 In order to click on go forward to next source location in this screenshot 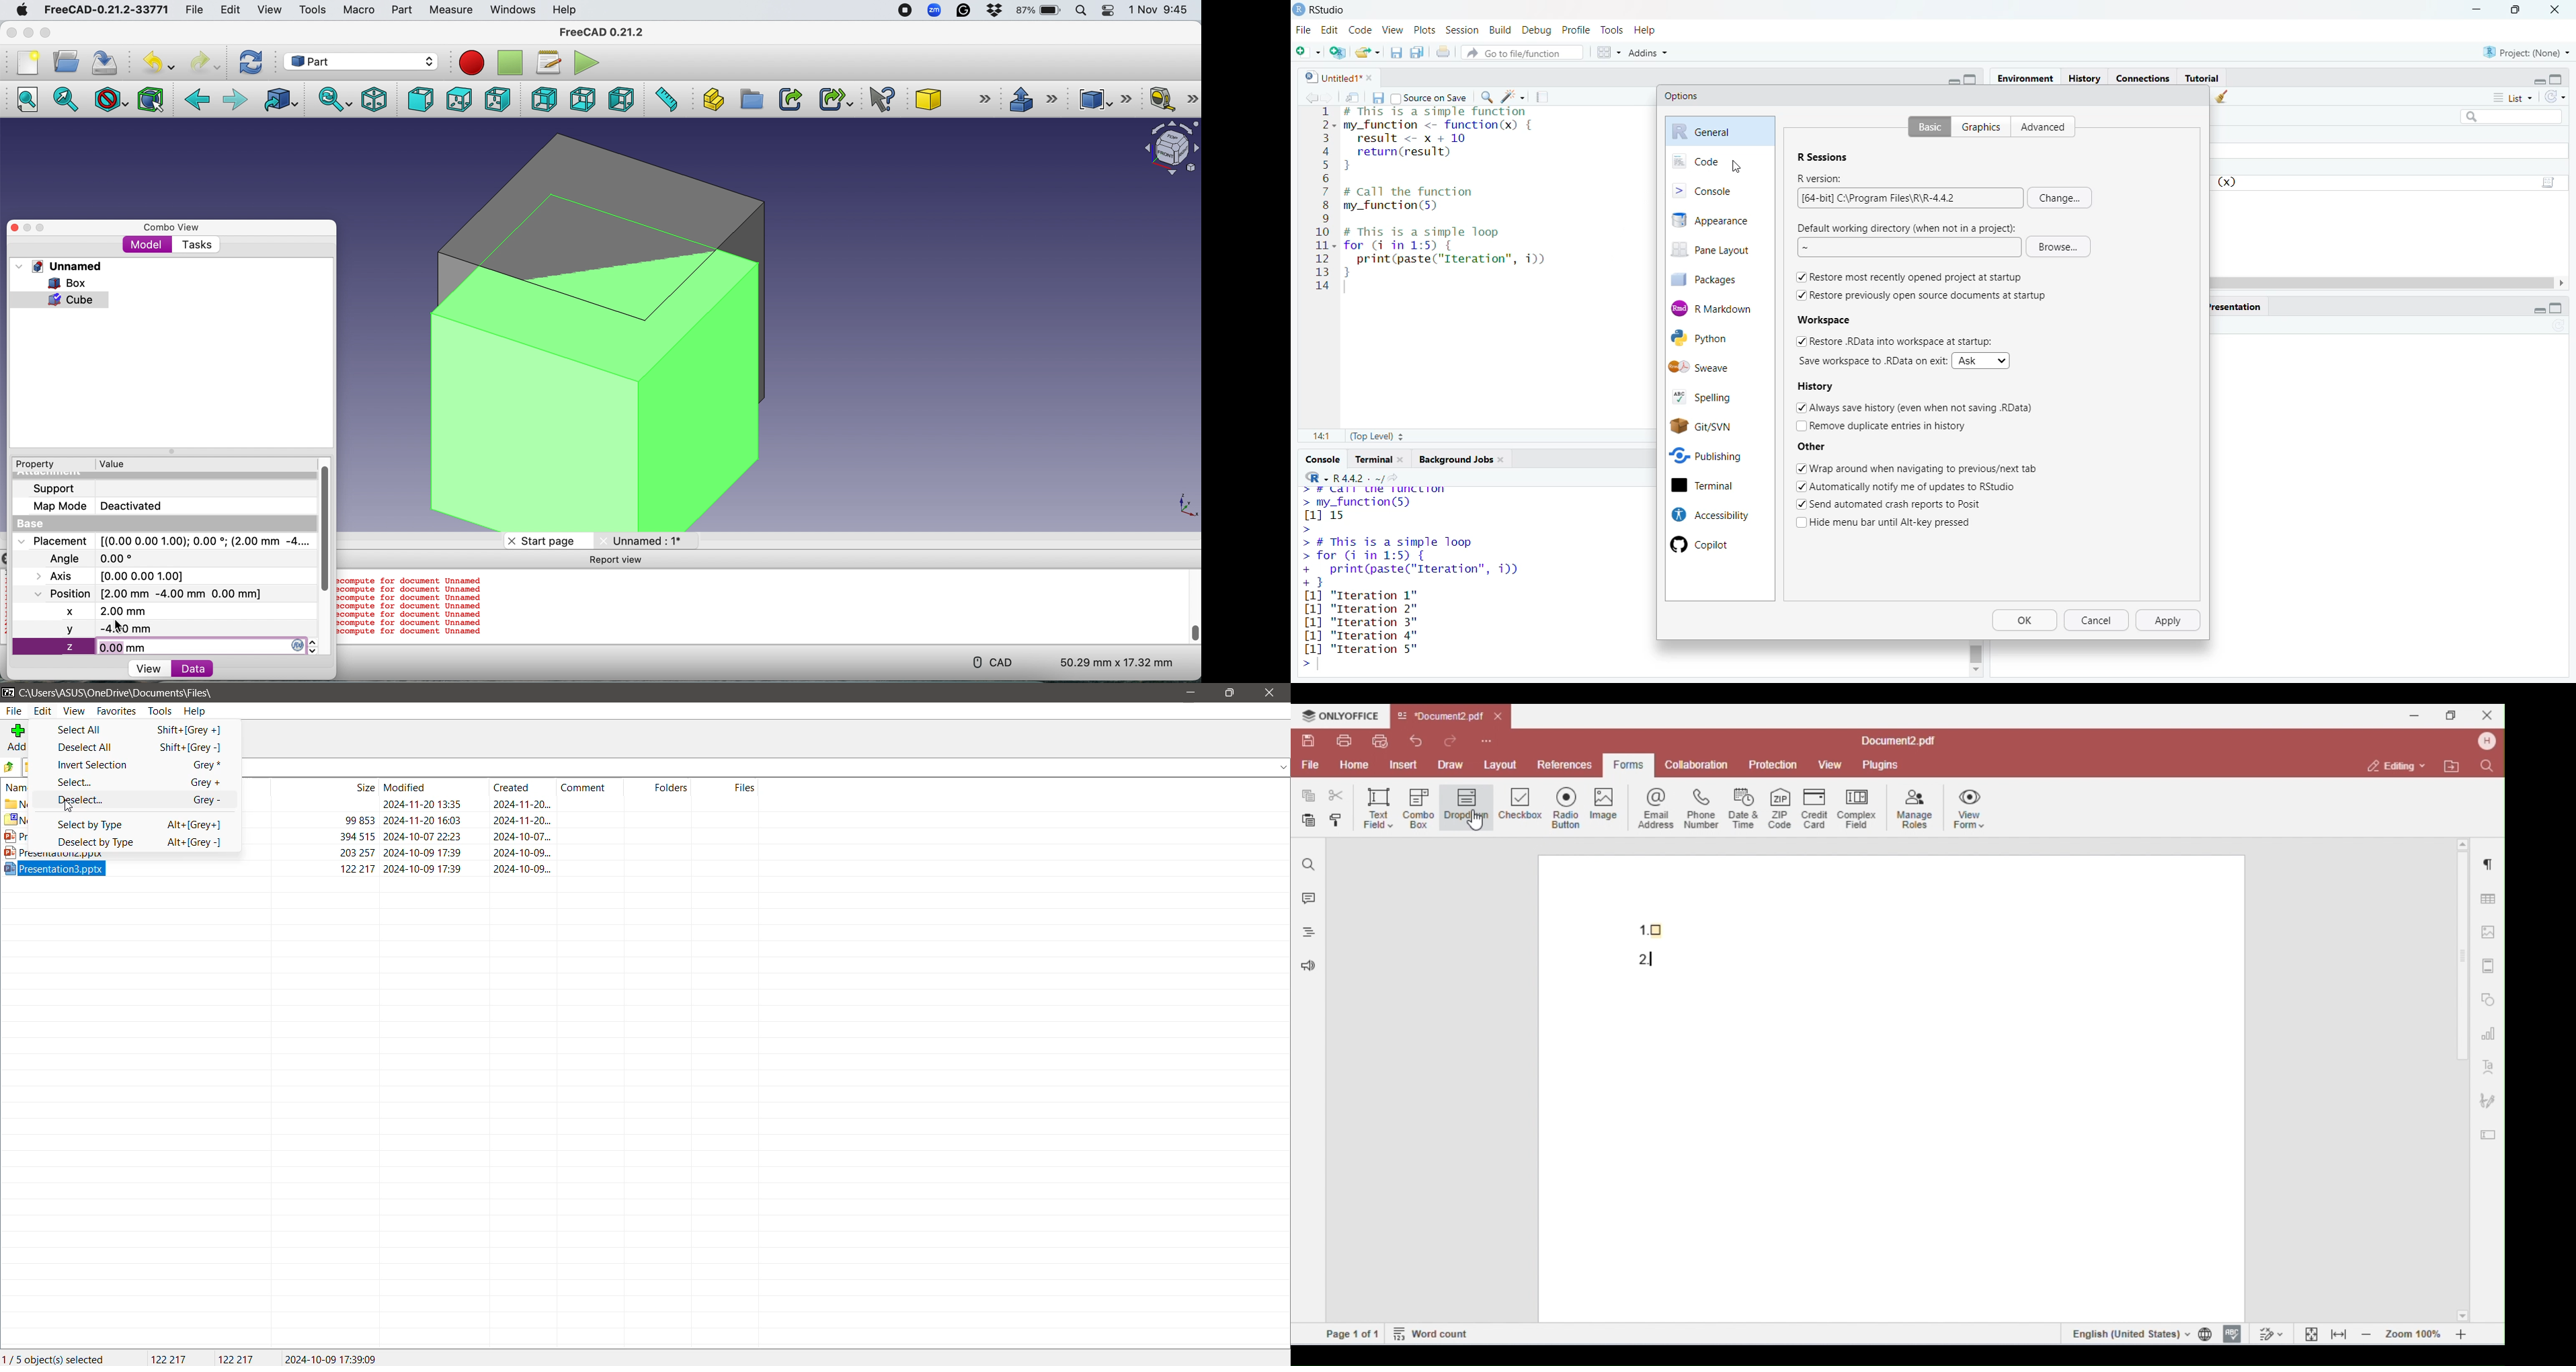, I will do `click(1330, 96)`.